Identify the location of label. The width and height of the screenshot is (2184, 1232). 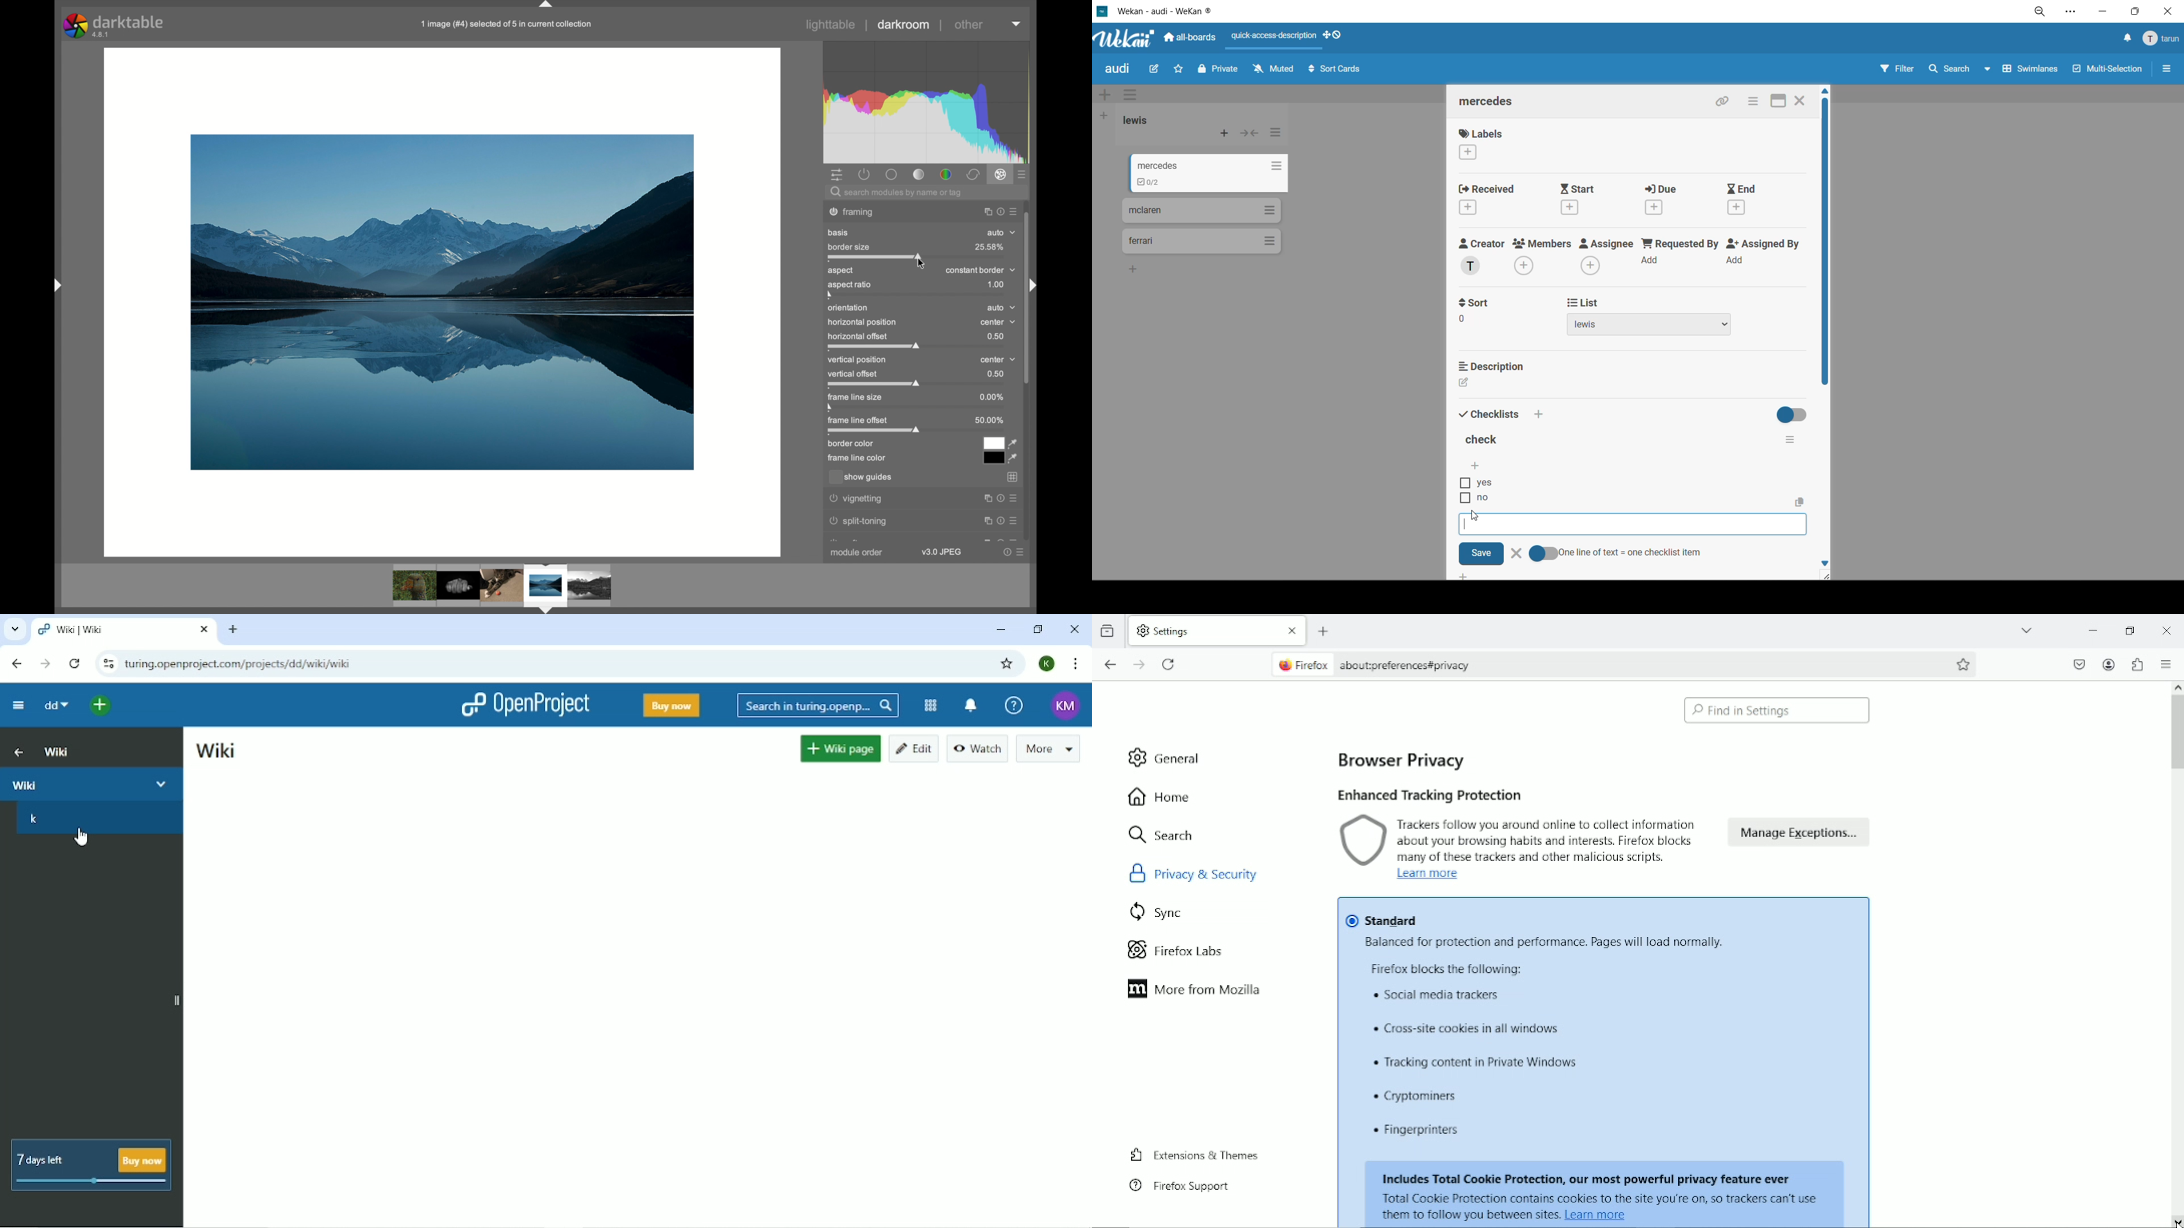
(1483, 133).